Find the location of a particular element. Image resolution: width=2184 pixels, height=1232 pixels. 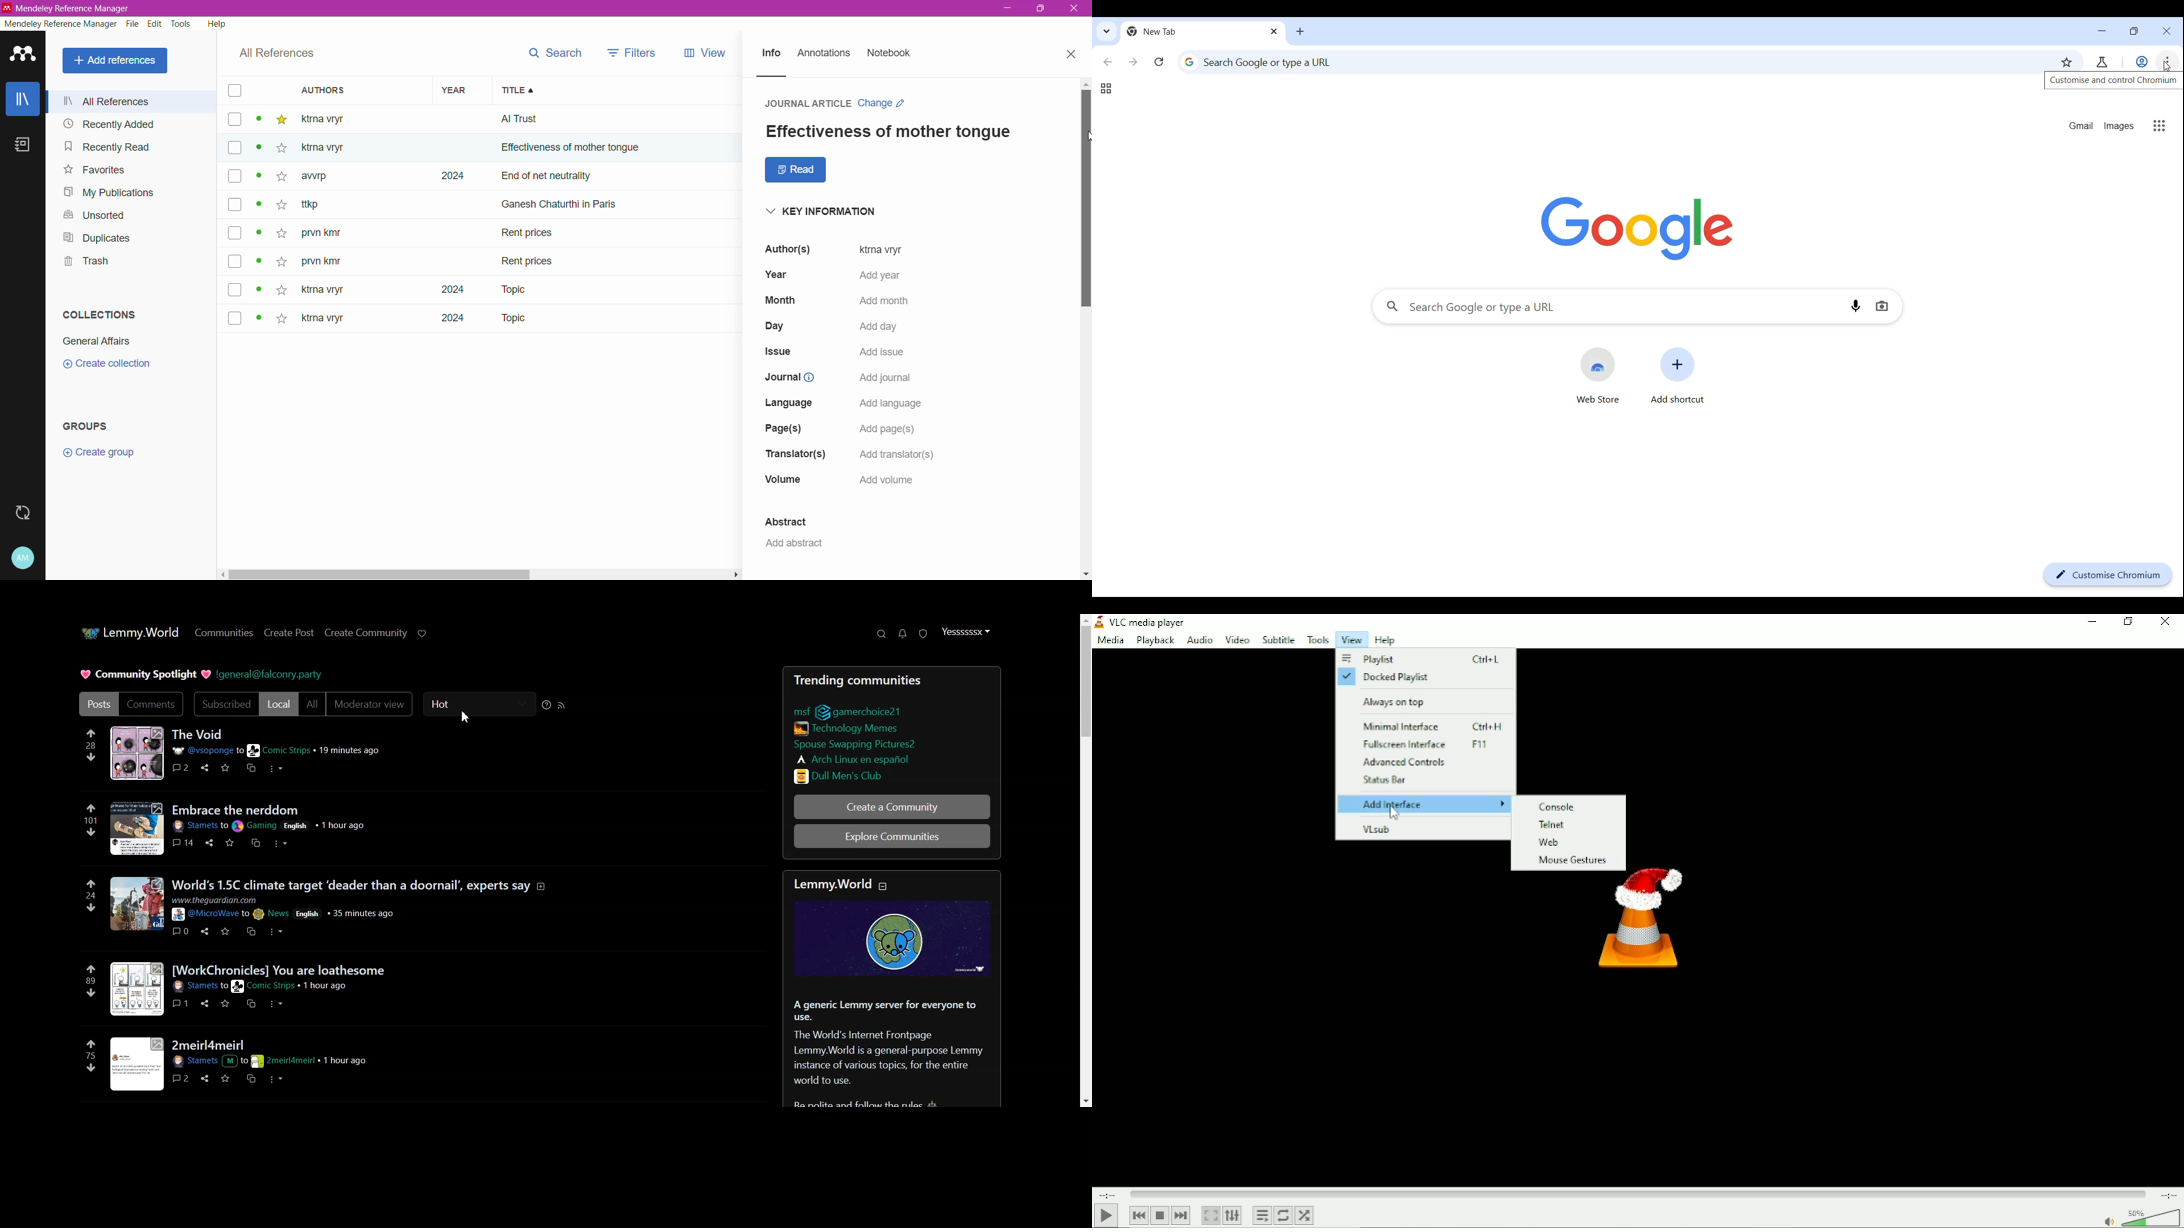

Tools is located at coordinates (1318, 637).